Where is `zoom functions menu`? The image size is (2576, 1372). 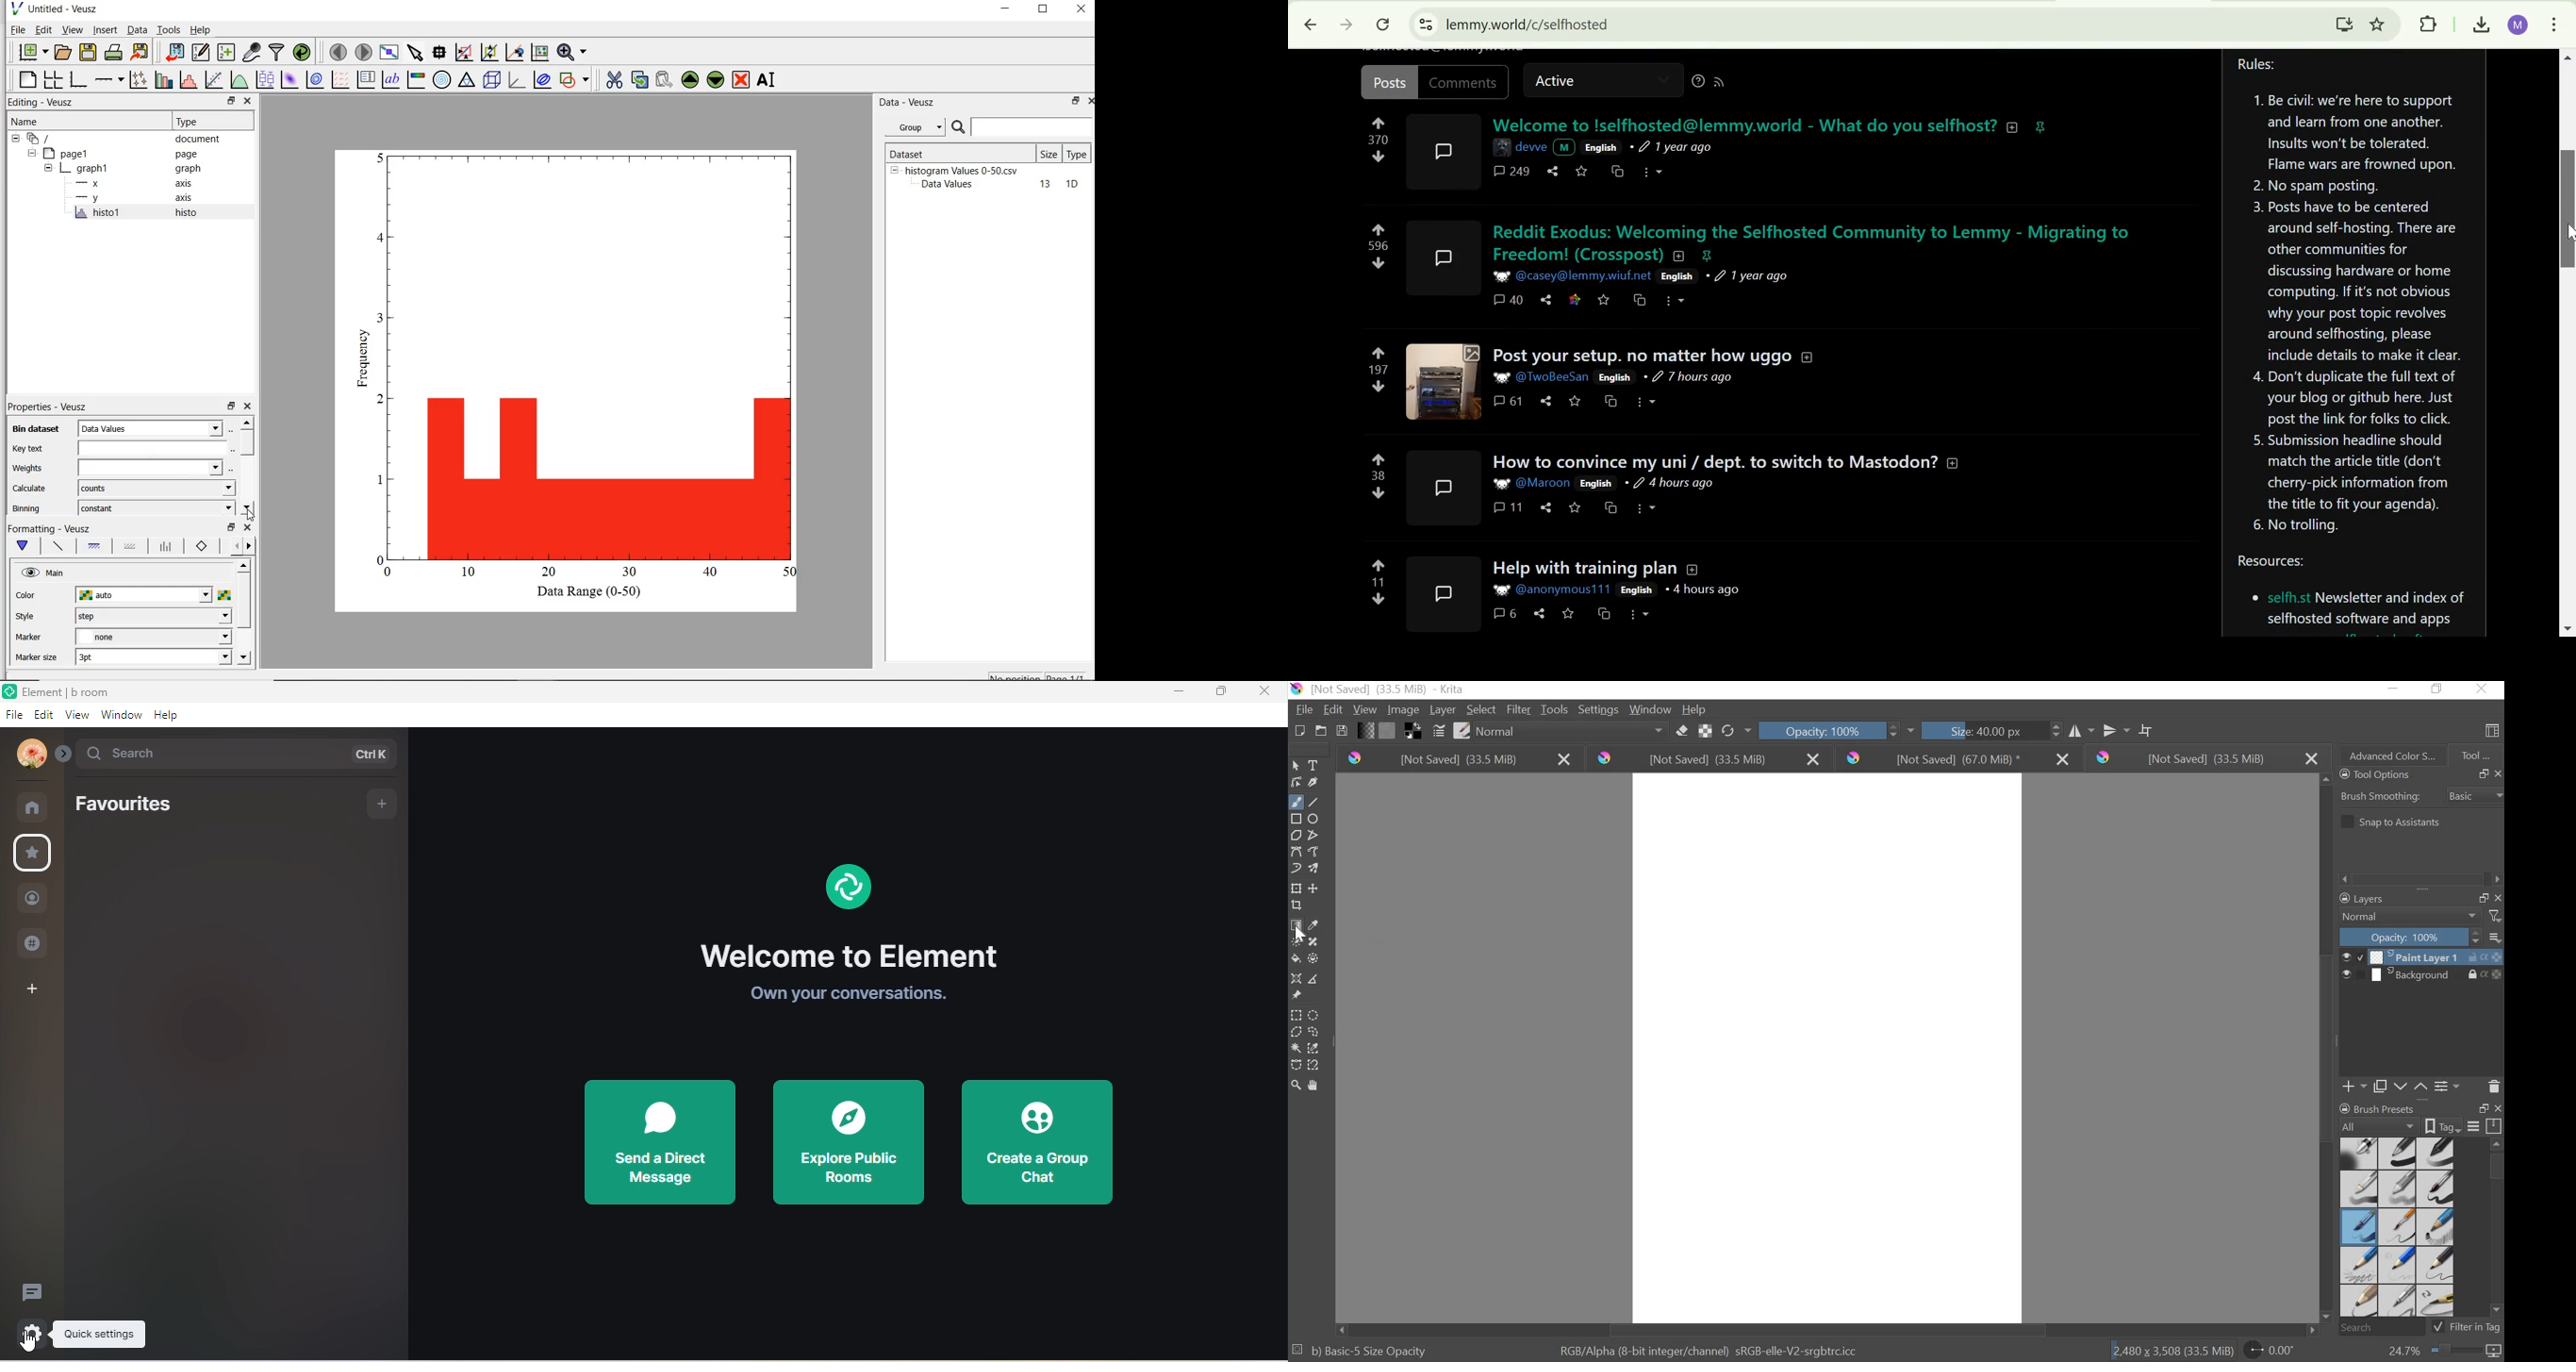 zoom functions menu is located at coordinates (573, 52).